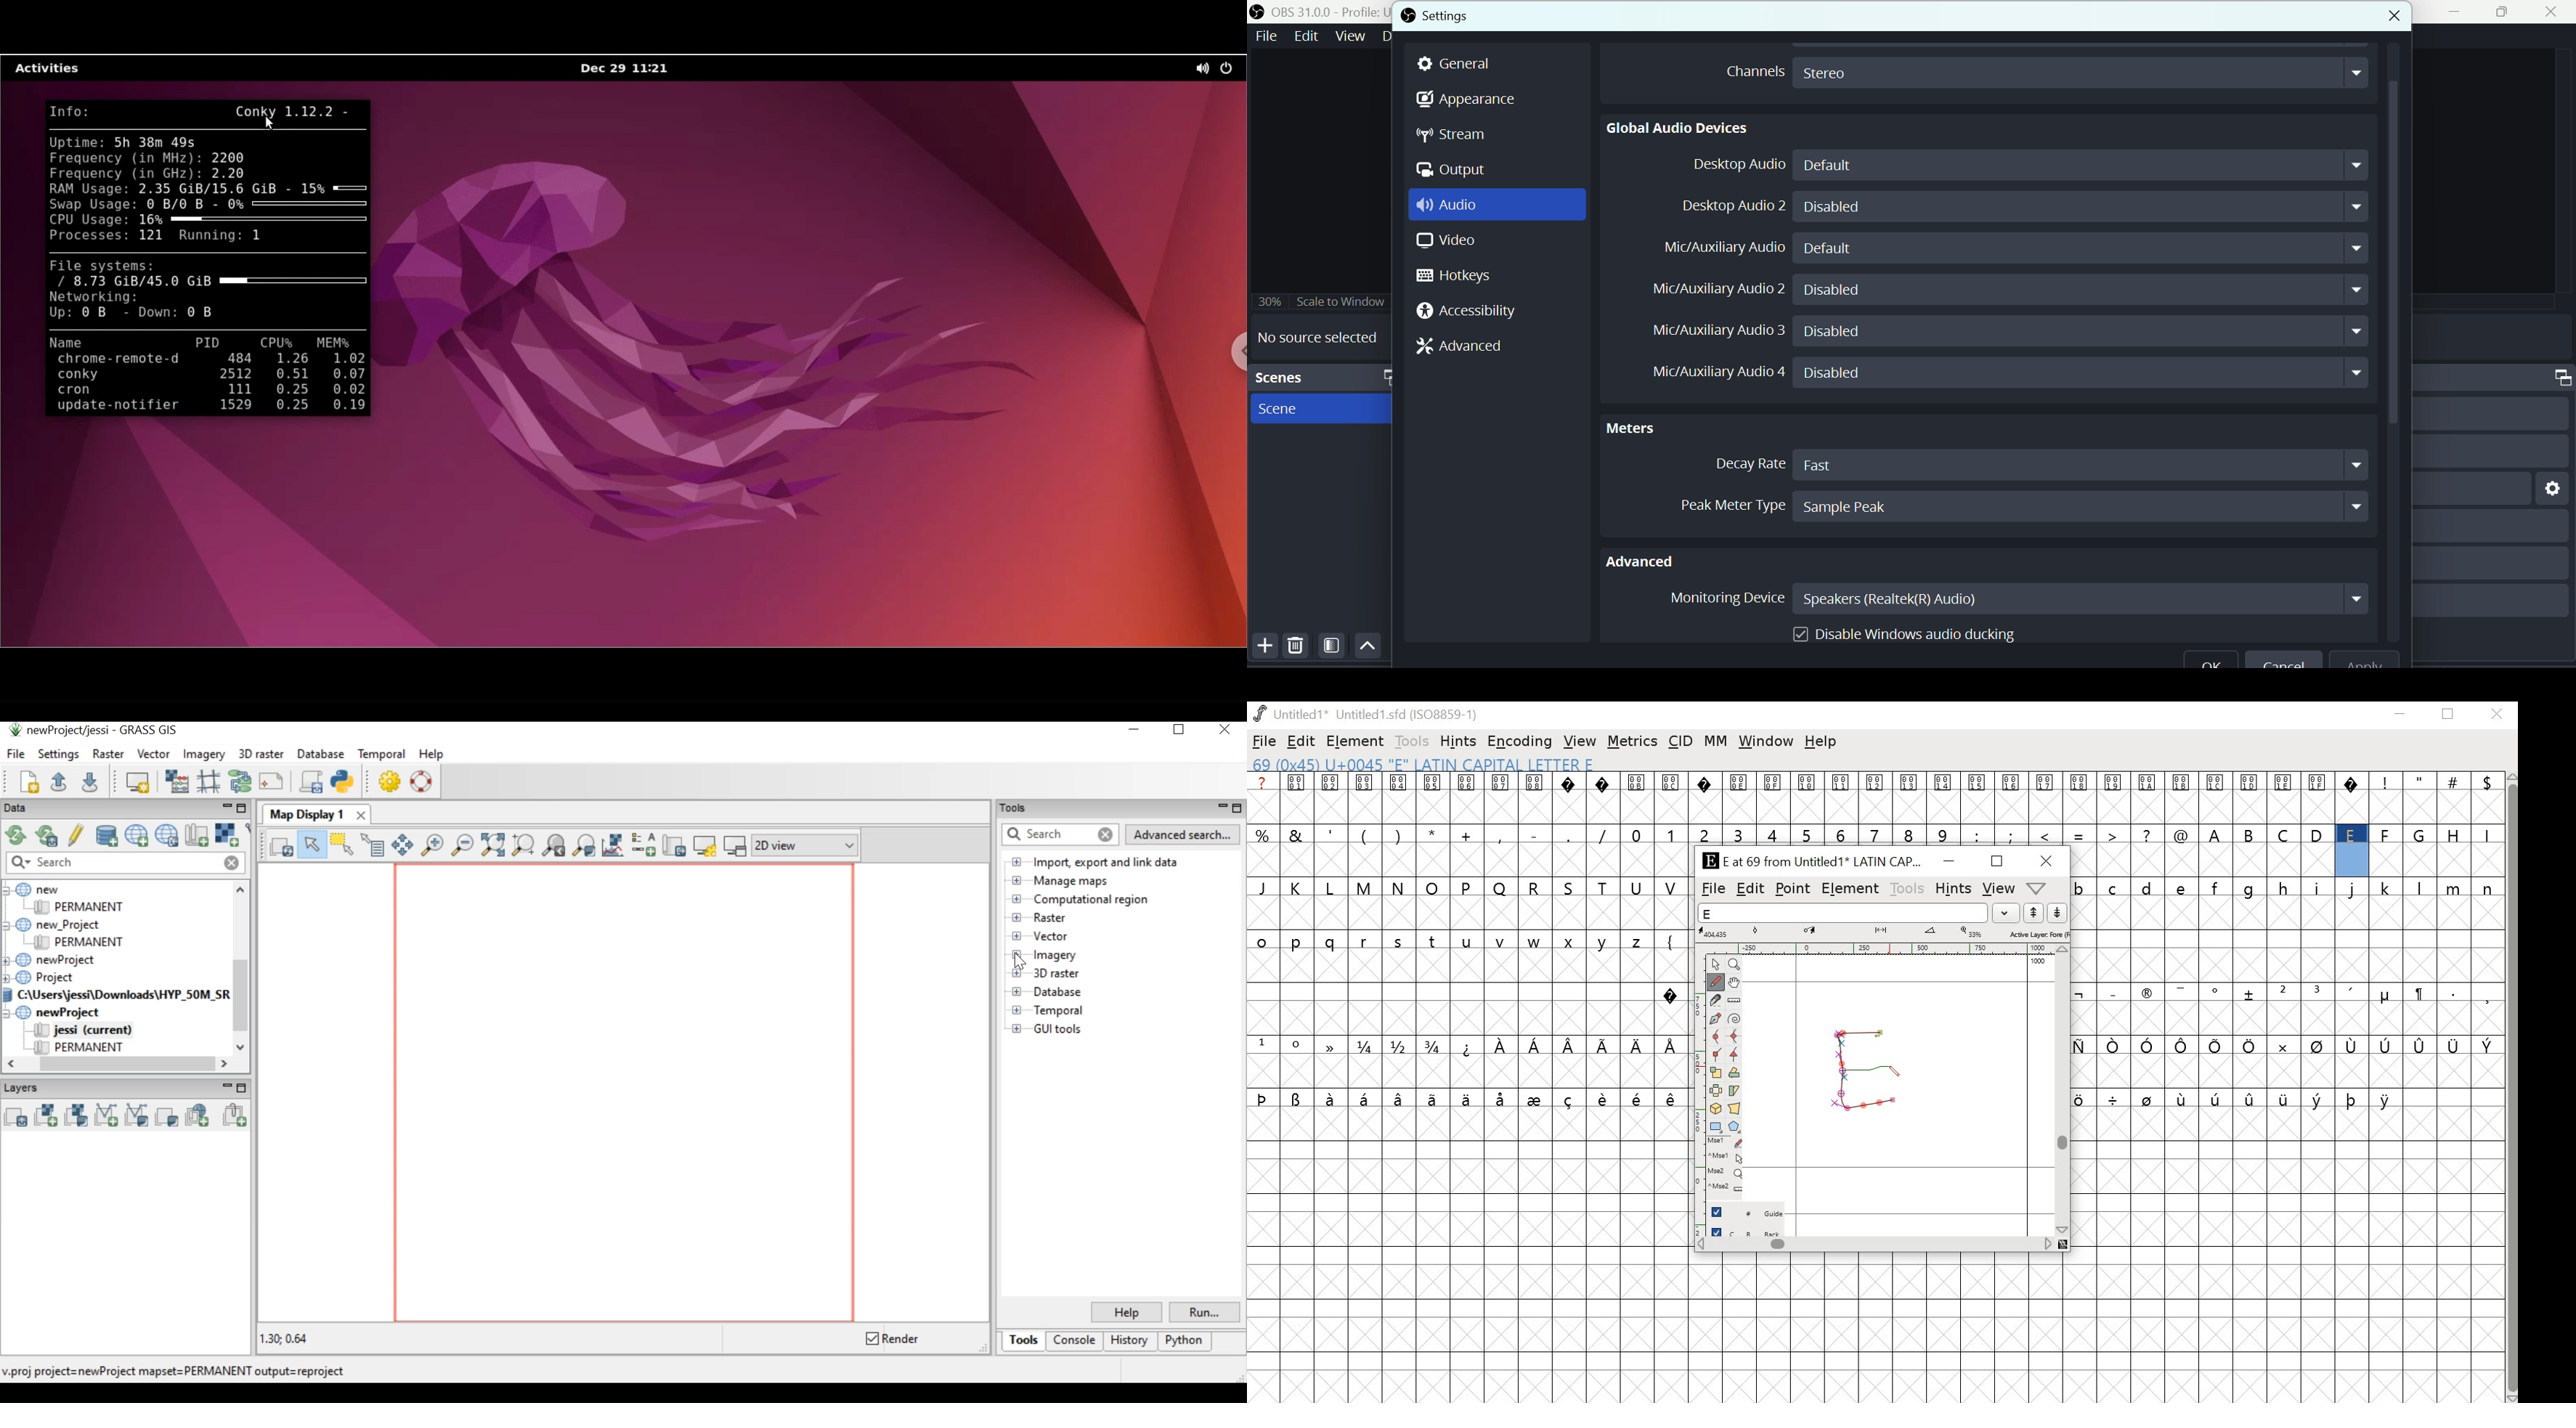  Describe the element at coordinates (1453, 993) in the screenshot. I see `empty cells` at that location.